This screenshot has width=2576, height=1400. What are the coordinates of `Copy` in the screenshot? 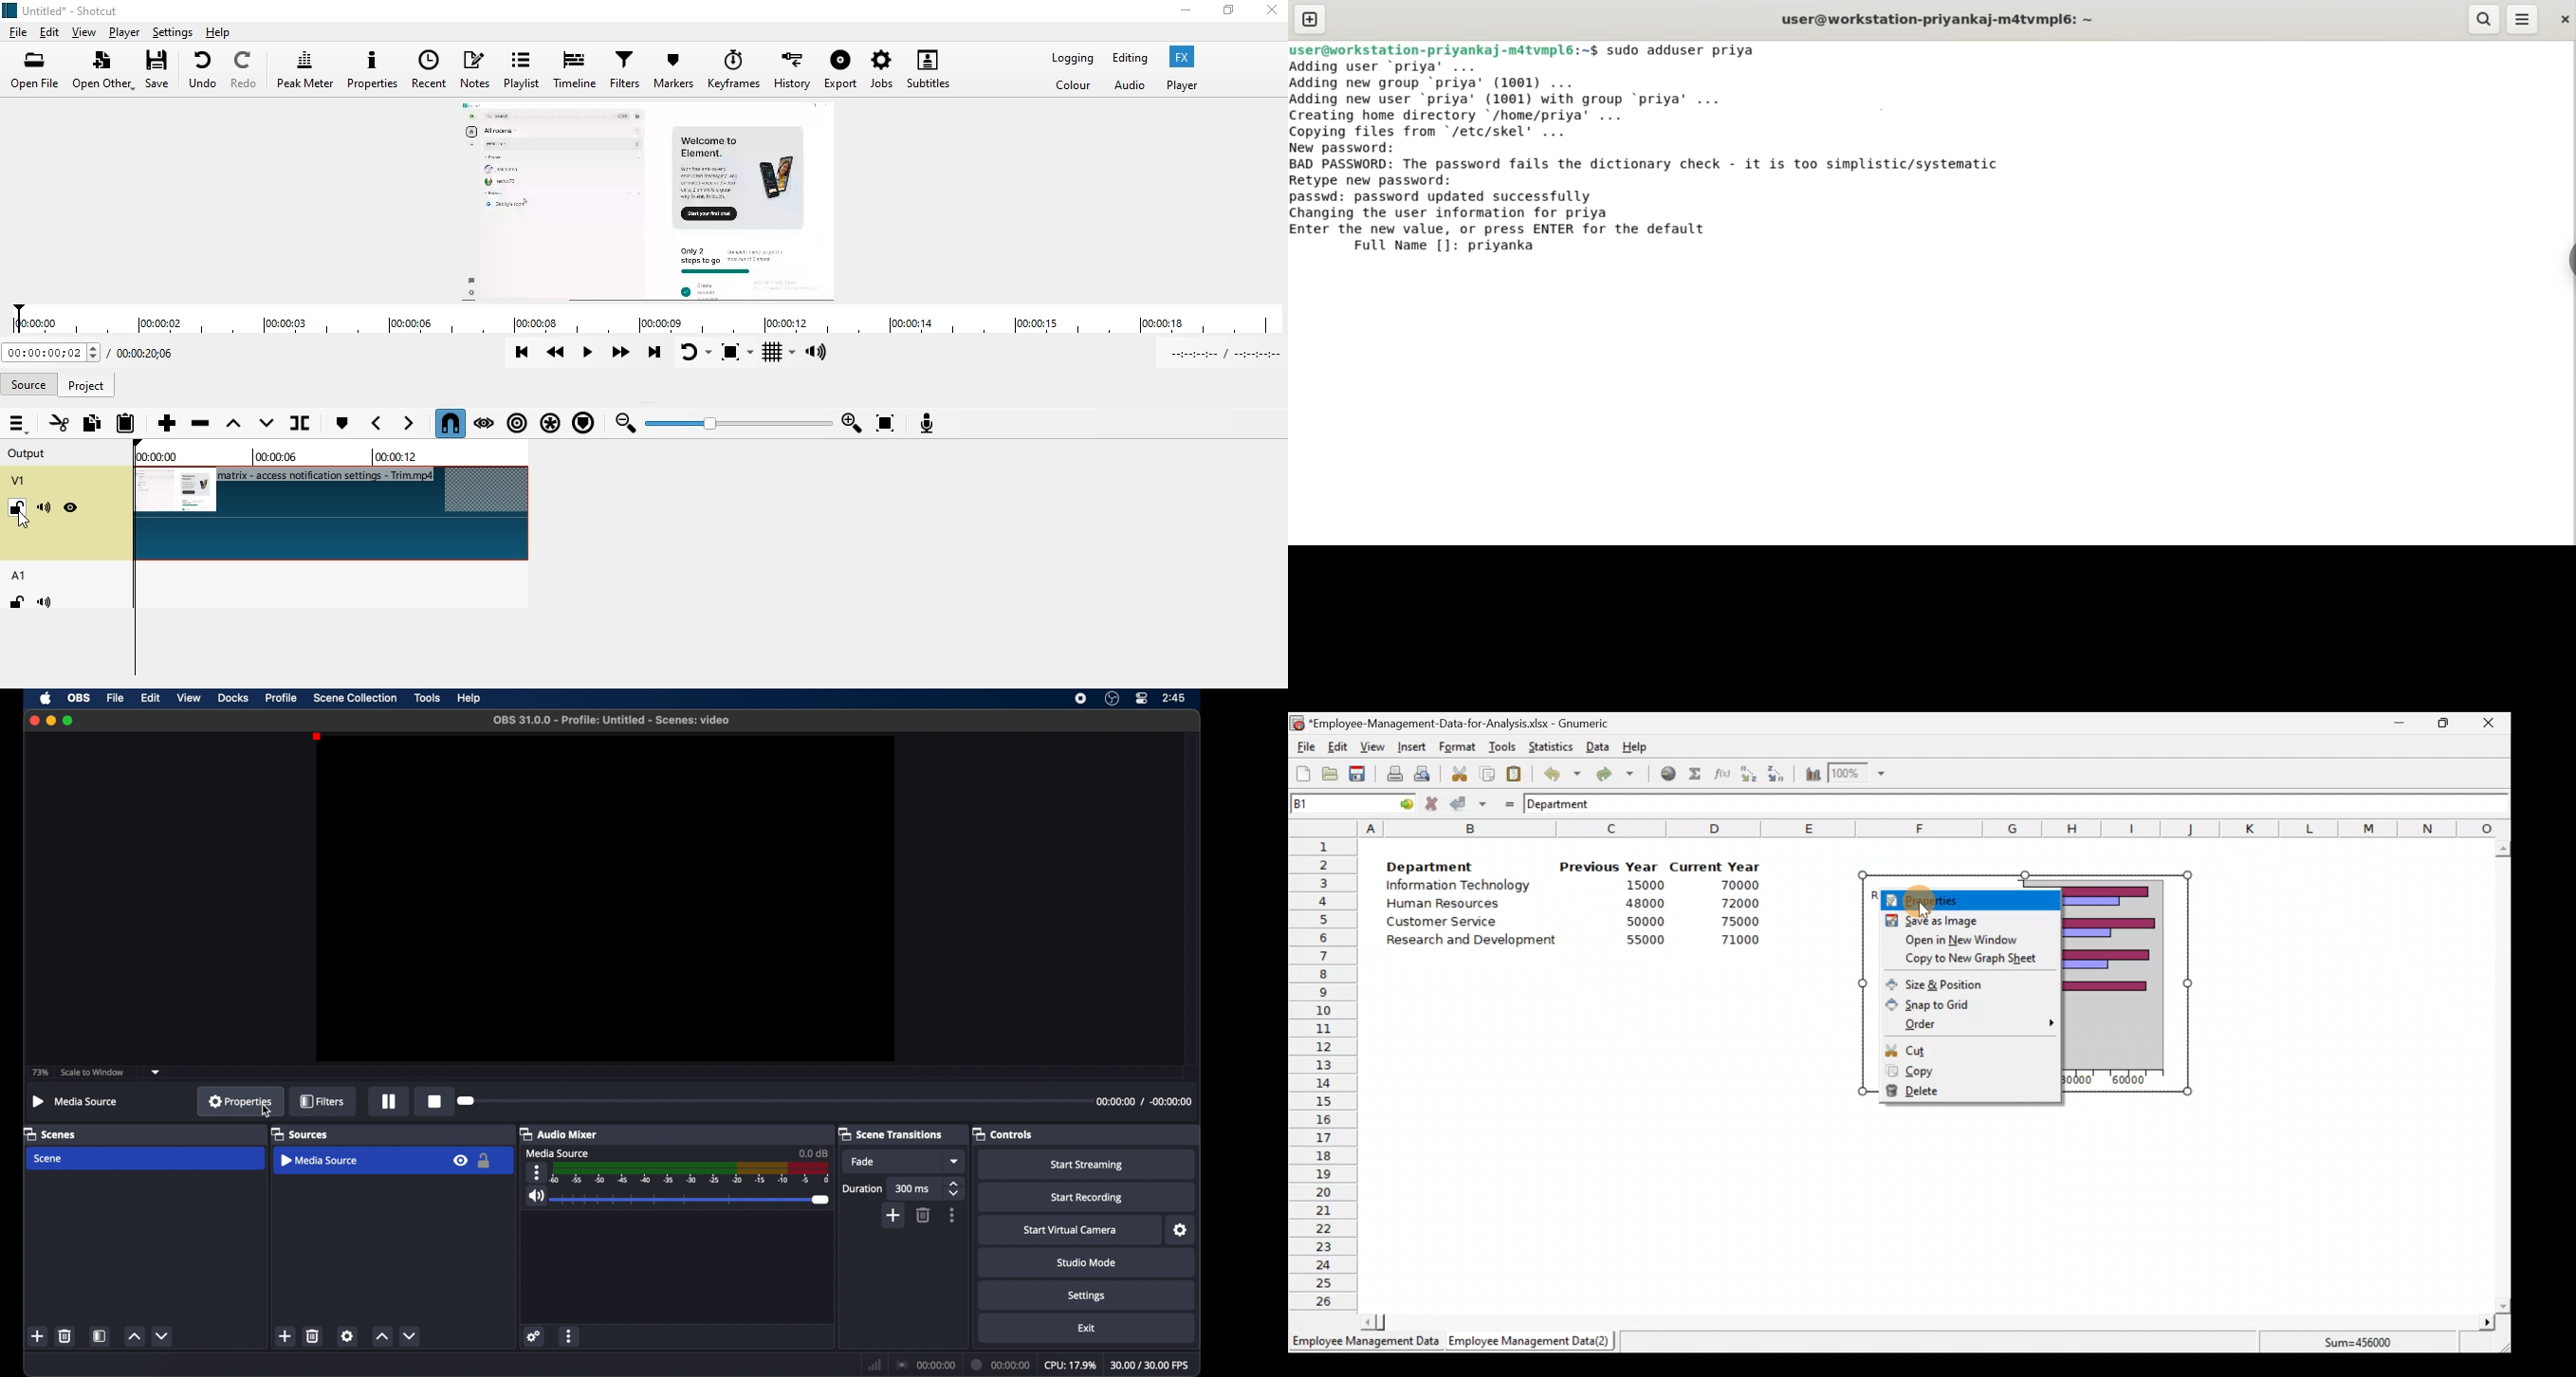 It's located at (91, 425).